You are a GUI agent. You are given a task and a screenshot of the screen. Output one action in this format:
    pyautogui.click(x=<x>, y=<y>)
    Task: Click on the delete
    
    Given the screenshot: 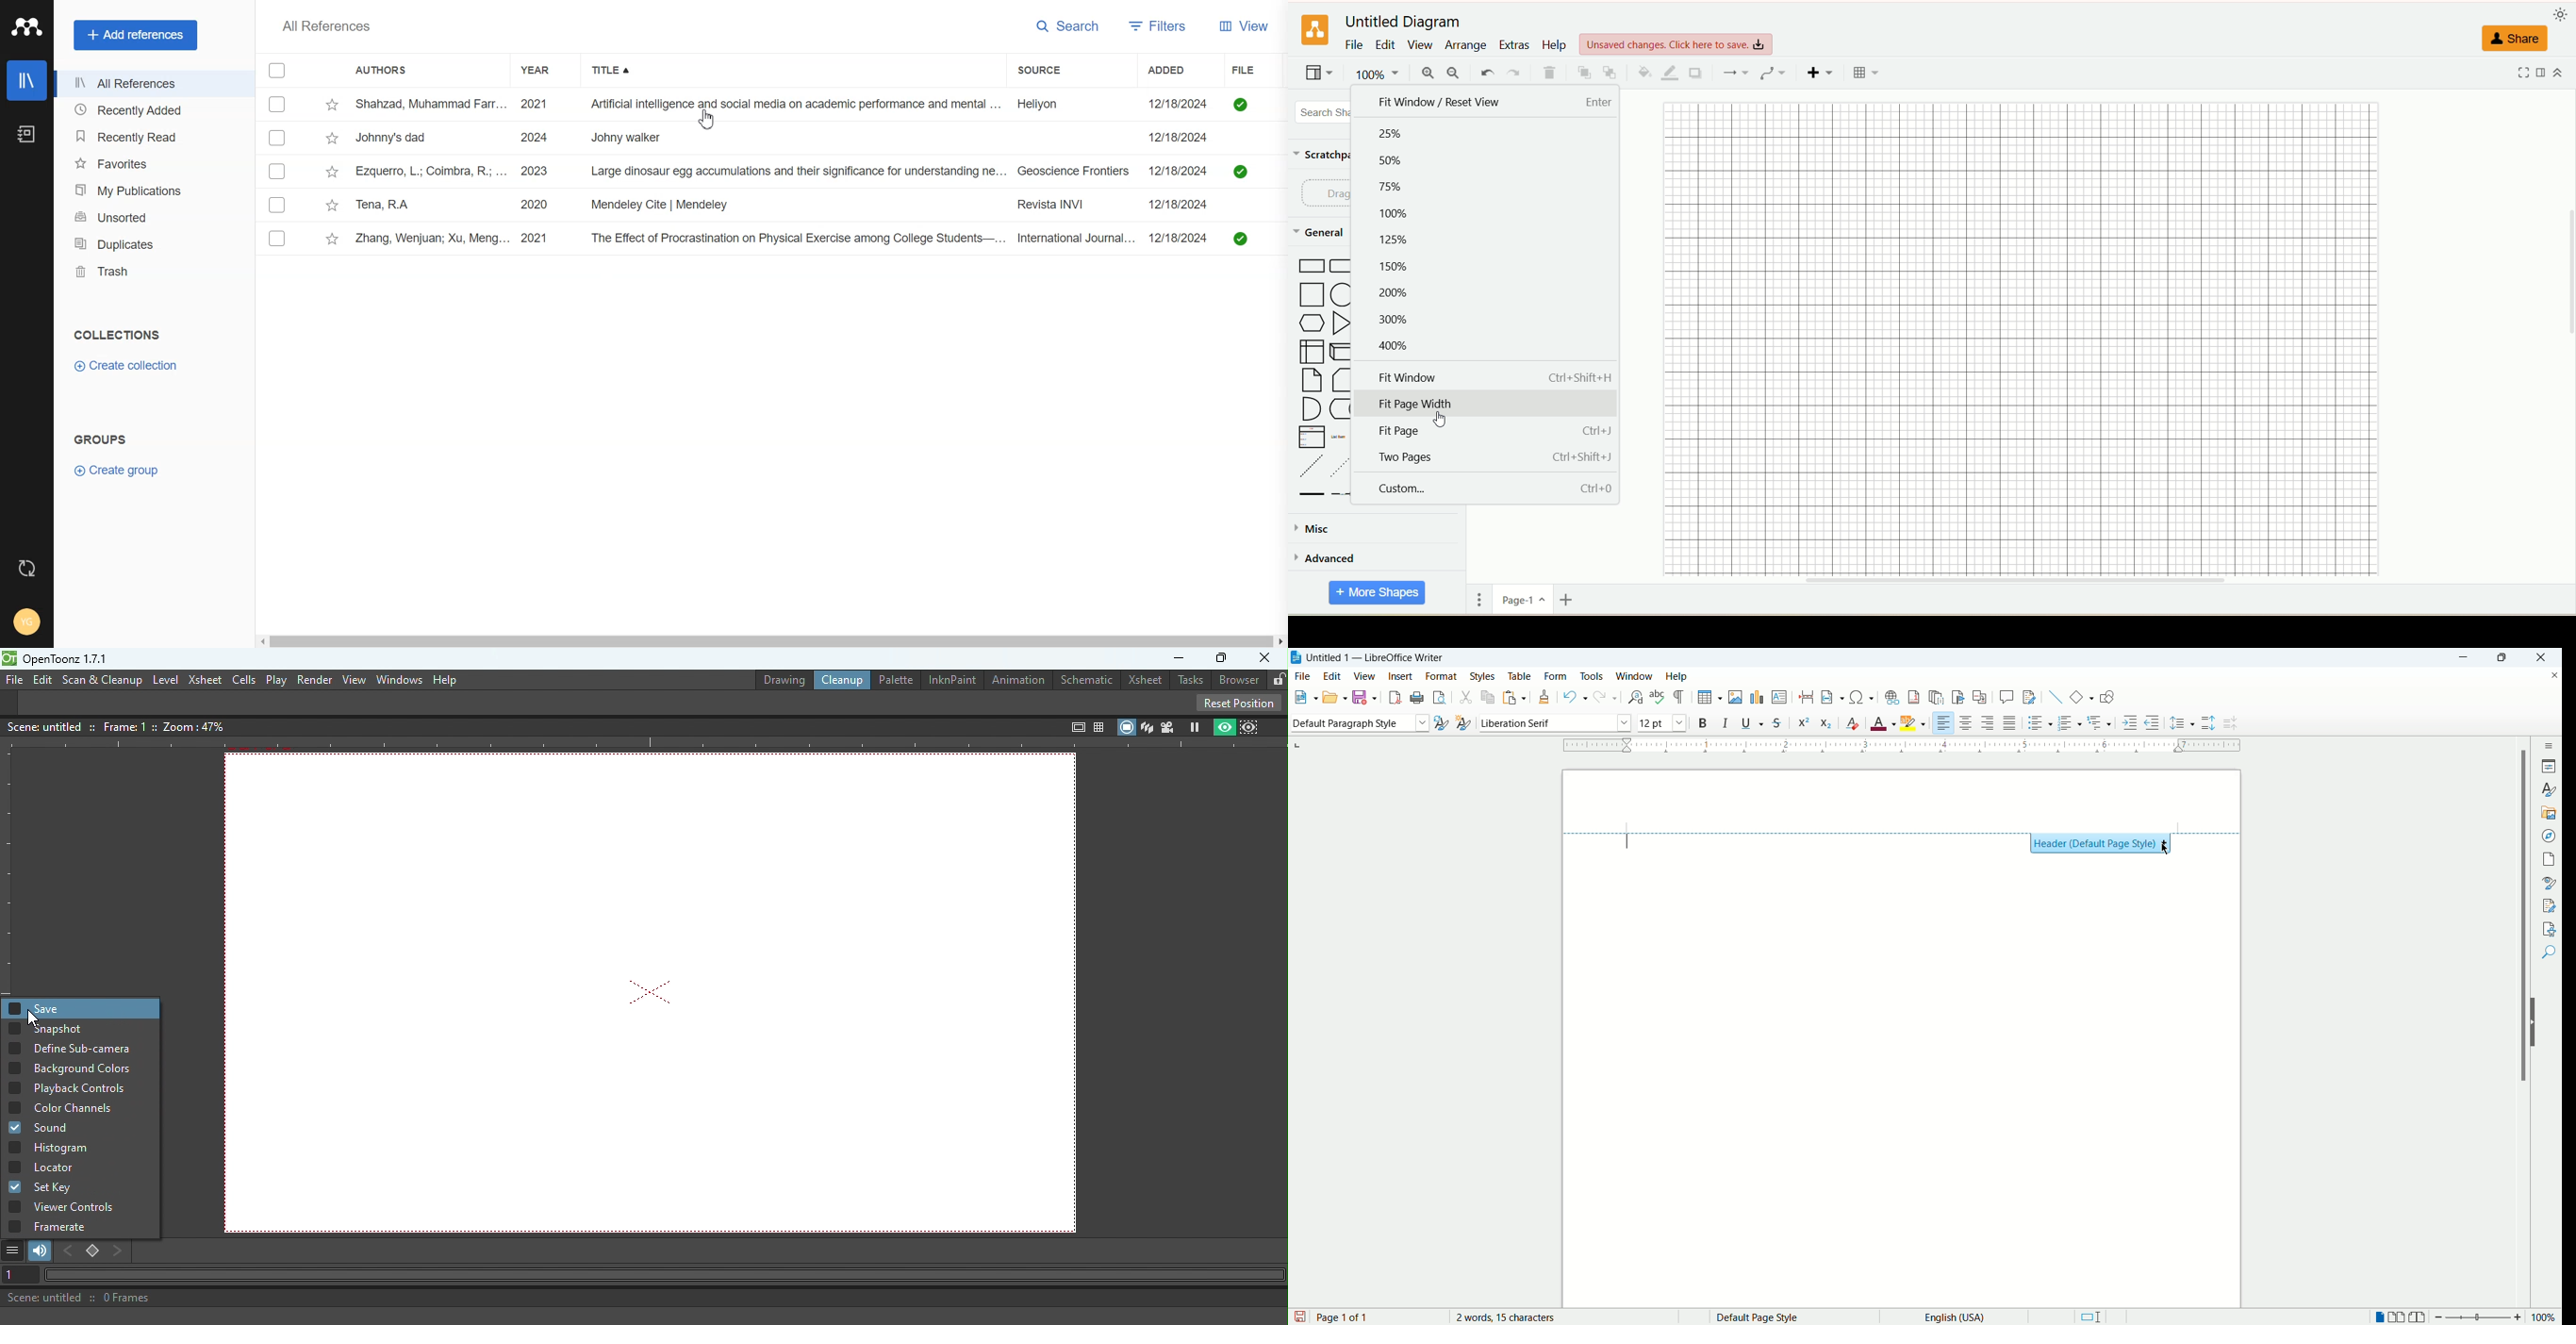 What is the action you would take?
    pyautogui.click(x=1550, y=74)
    